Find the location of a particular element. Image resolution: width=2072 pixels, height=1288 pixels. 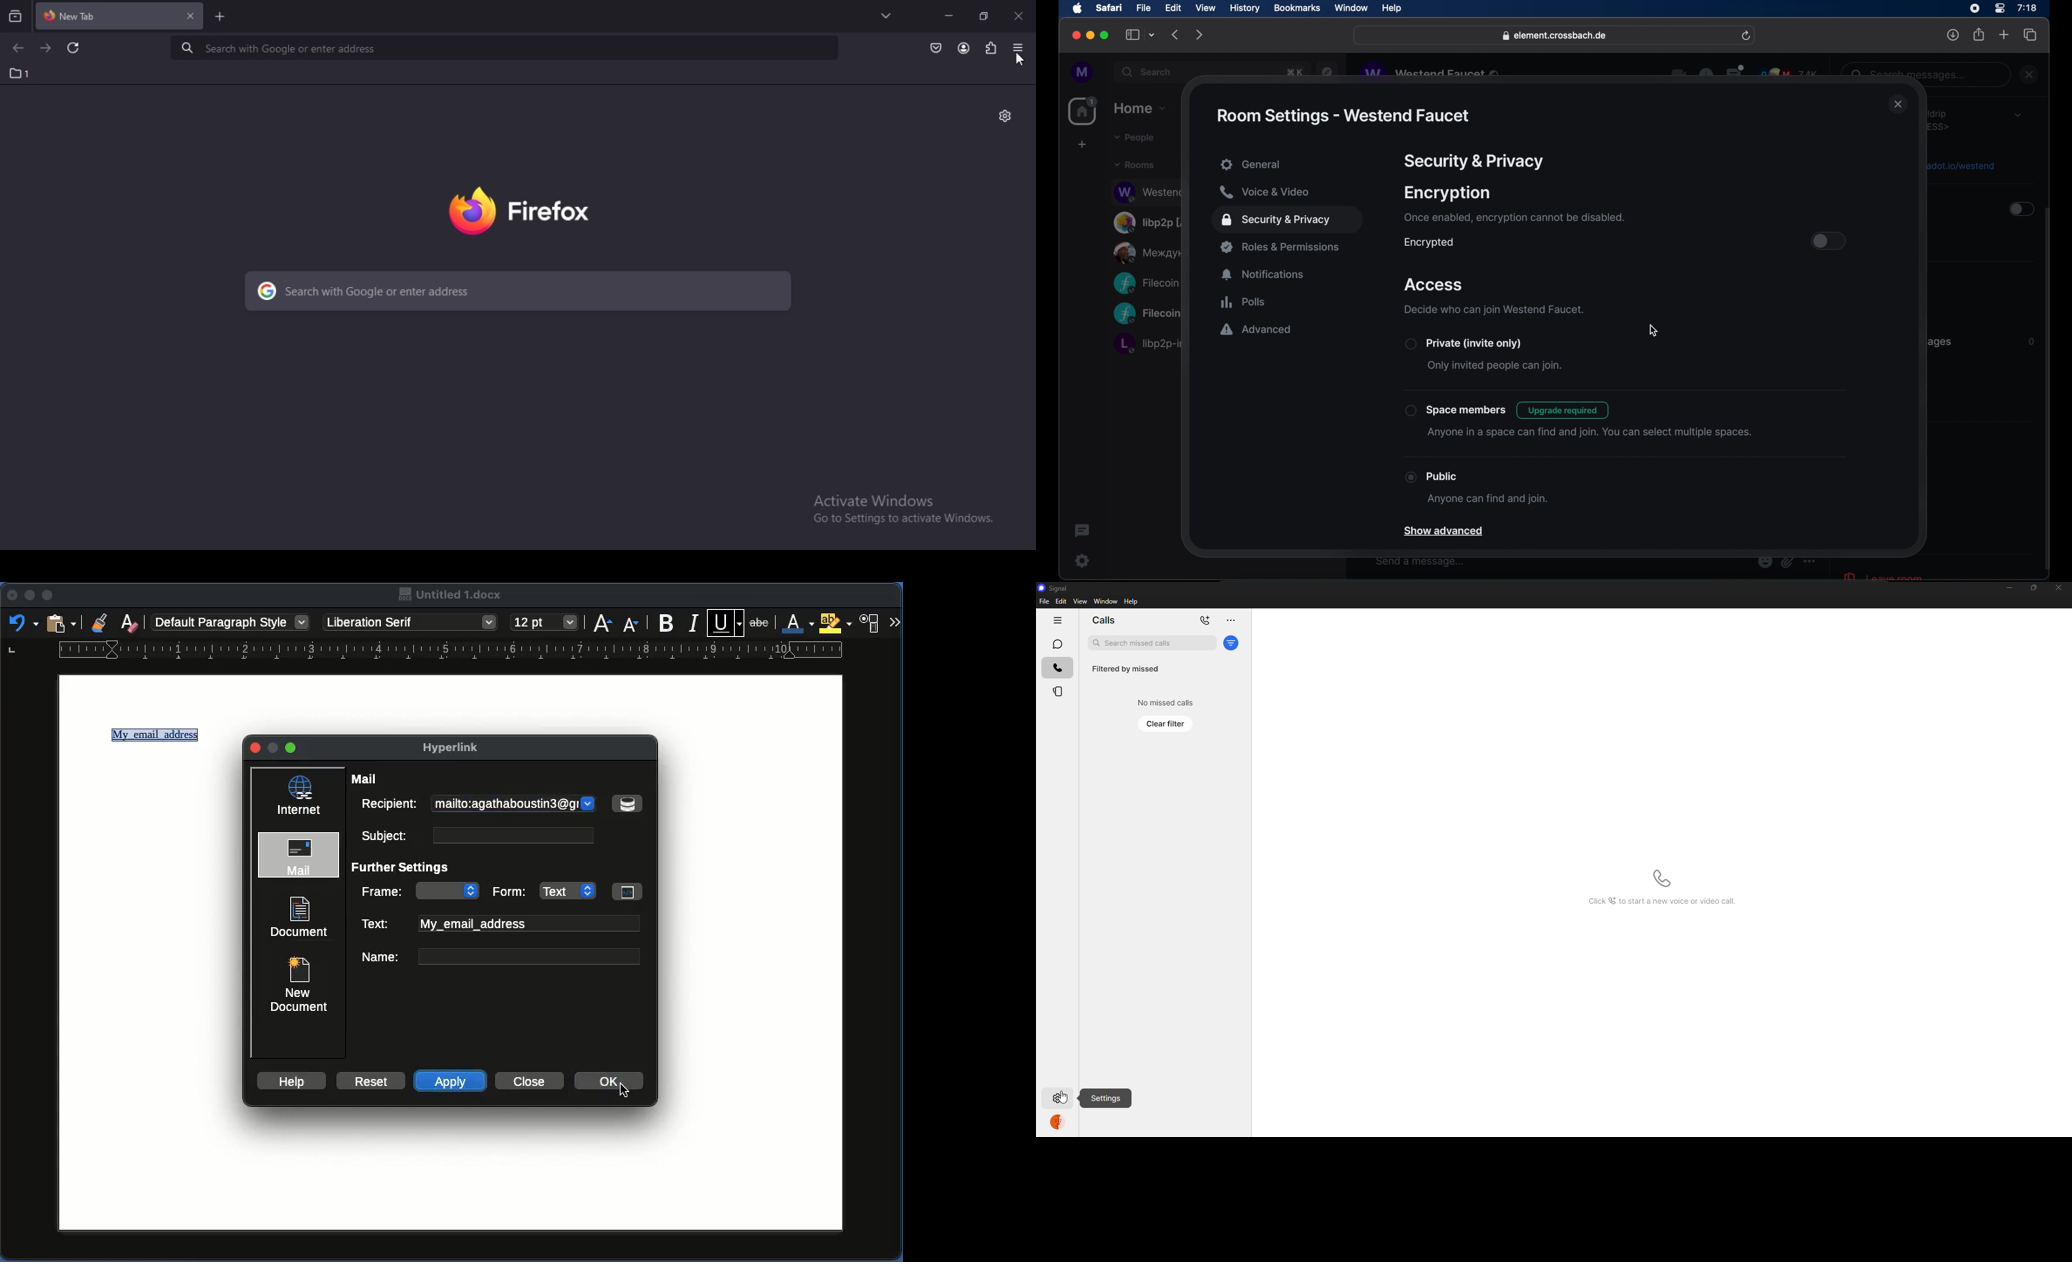

help is located at coordinates (1132, 601).